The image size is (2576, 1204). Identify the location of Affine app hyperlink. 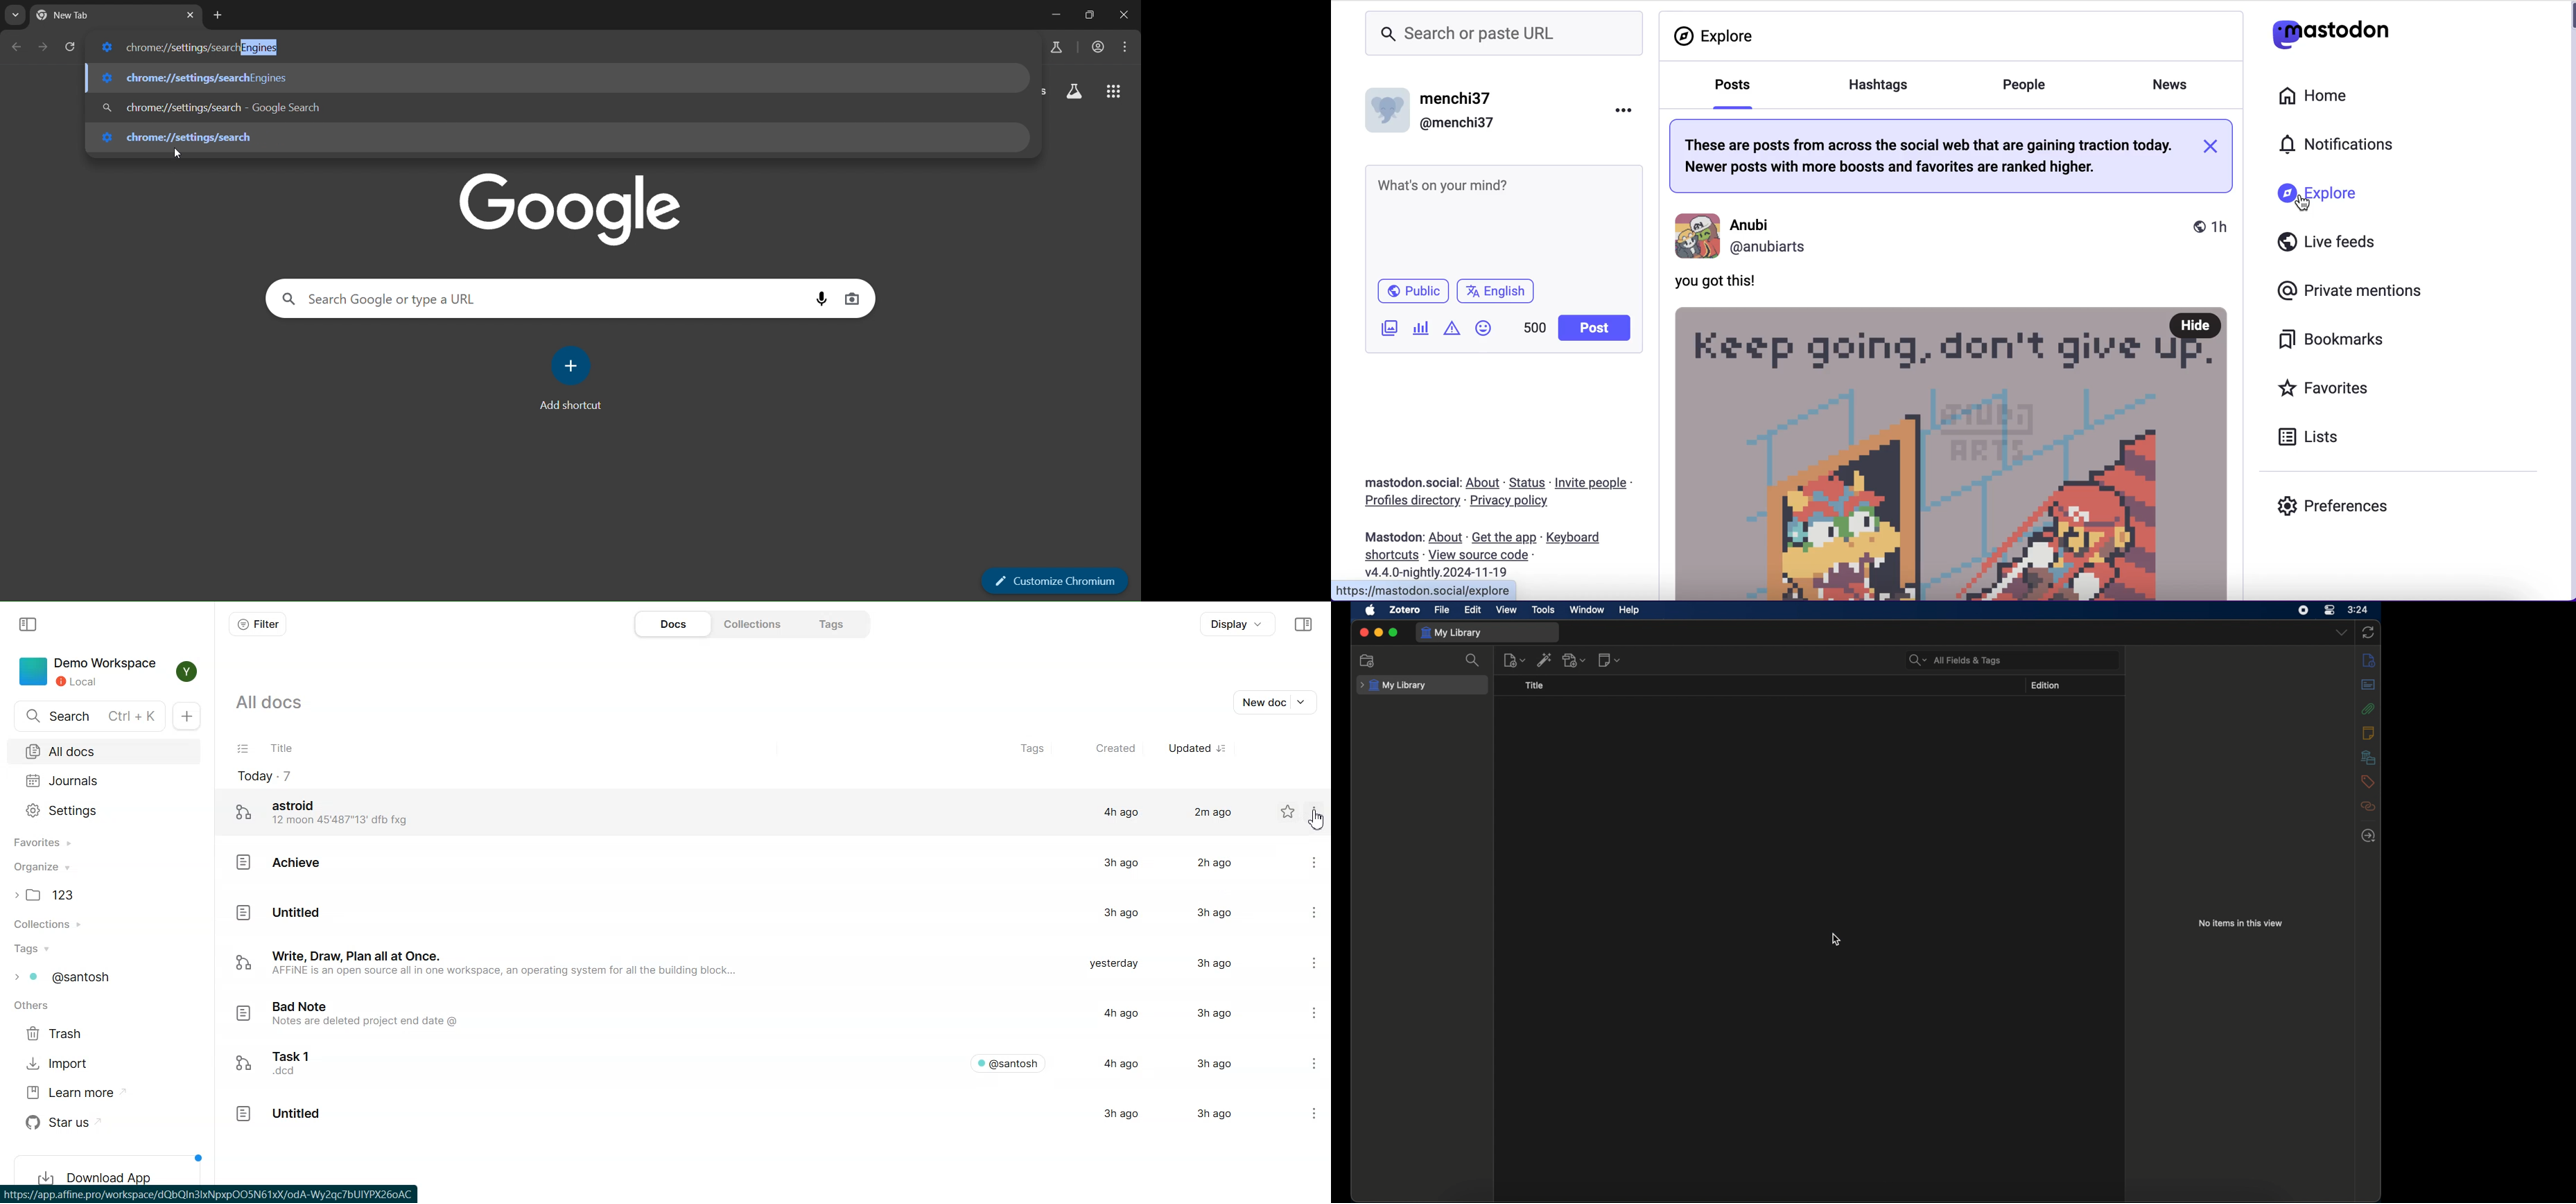
(211, 1195).